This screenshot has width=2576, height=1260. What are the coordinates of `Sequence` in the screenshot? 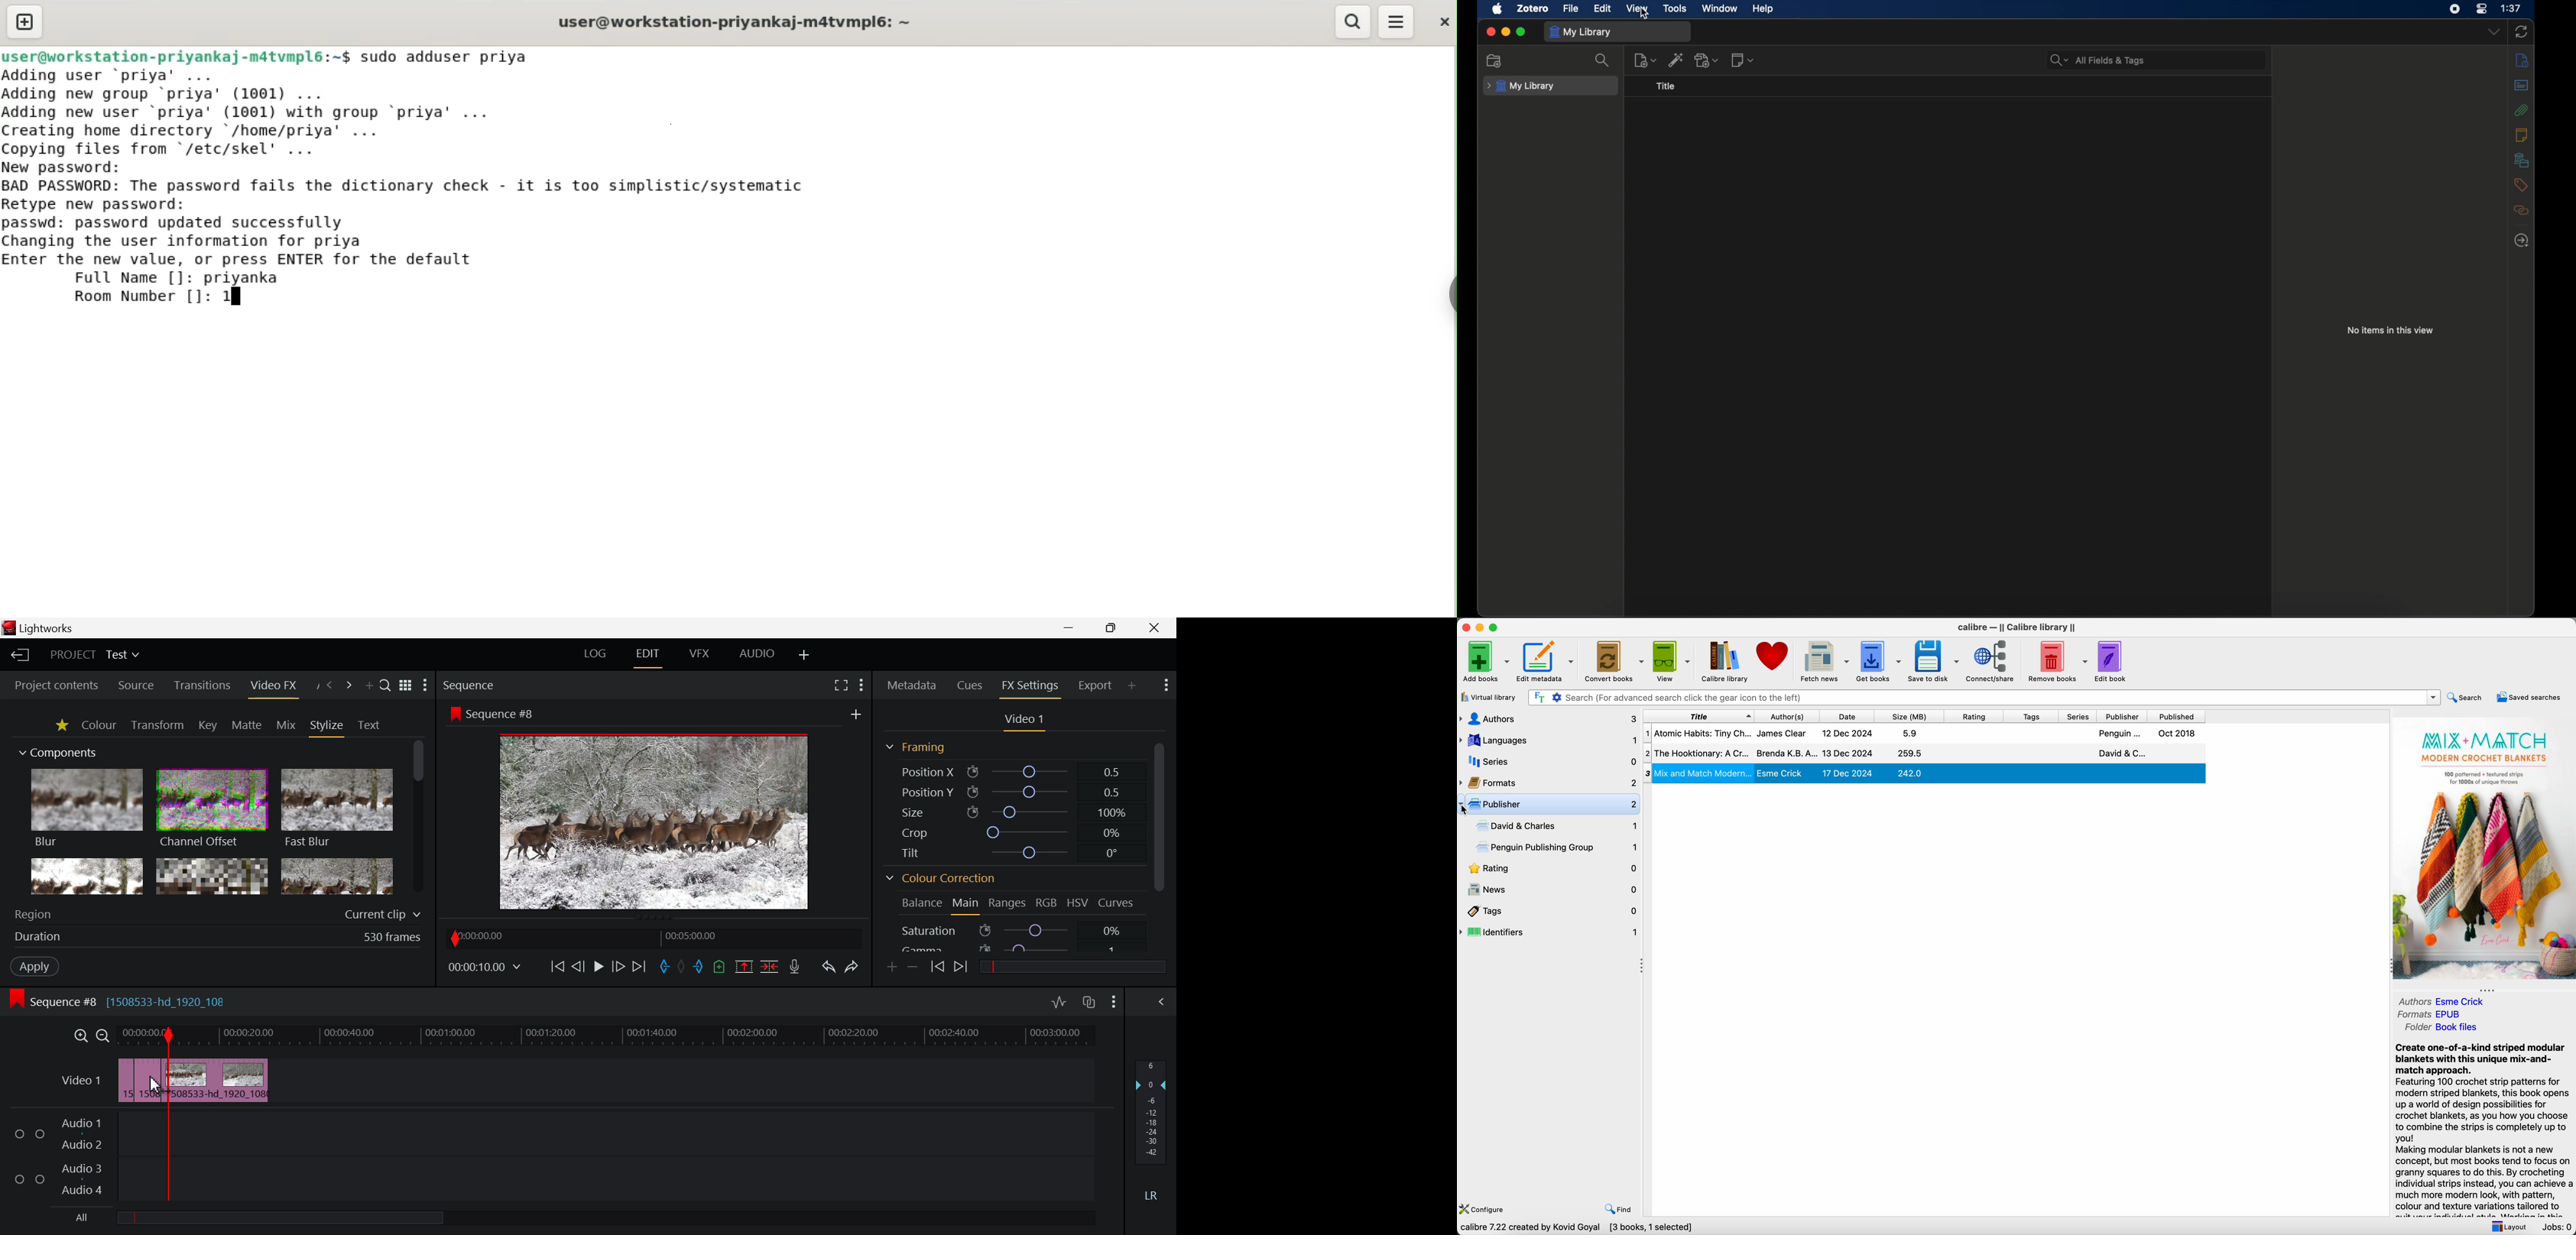 It's located at (491, 684).